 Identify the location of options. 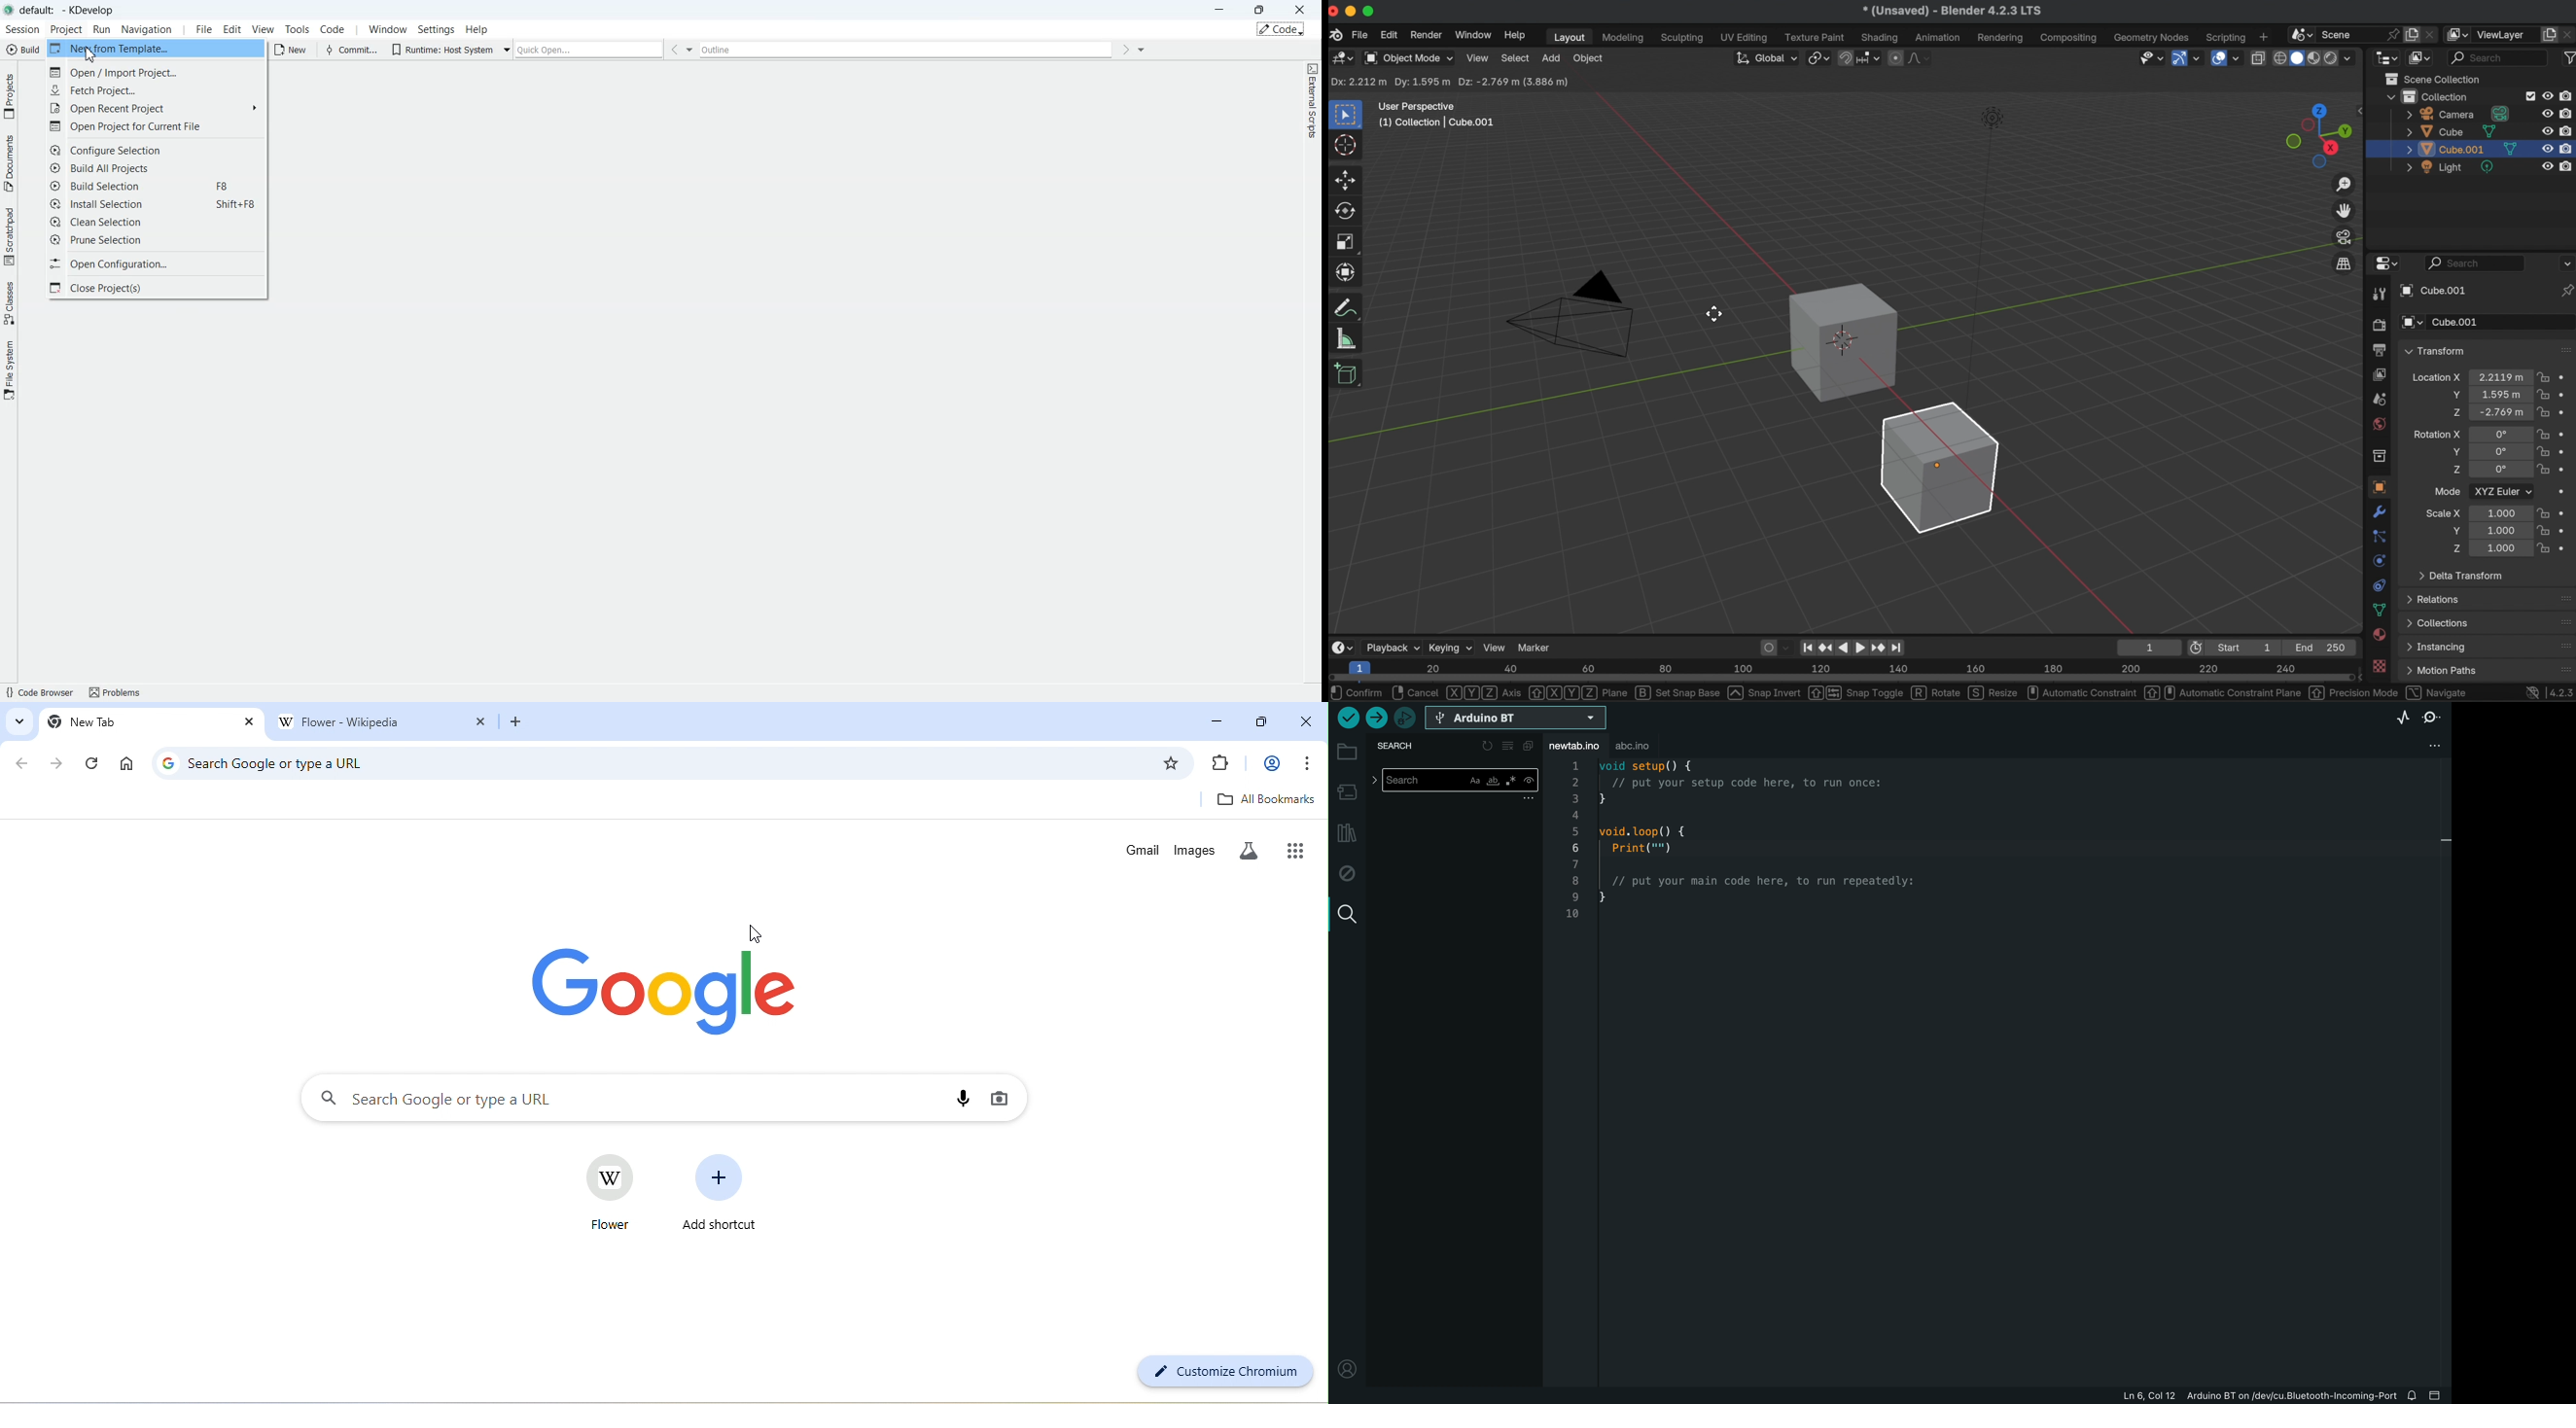
(2566, 263).